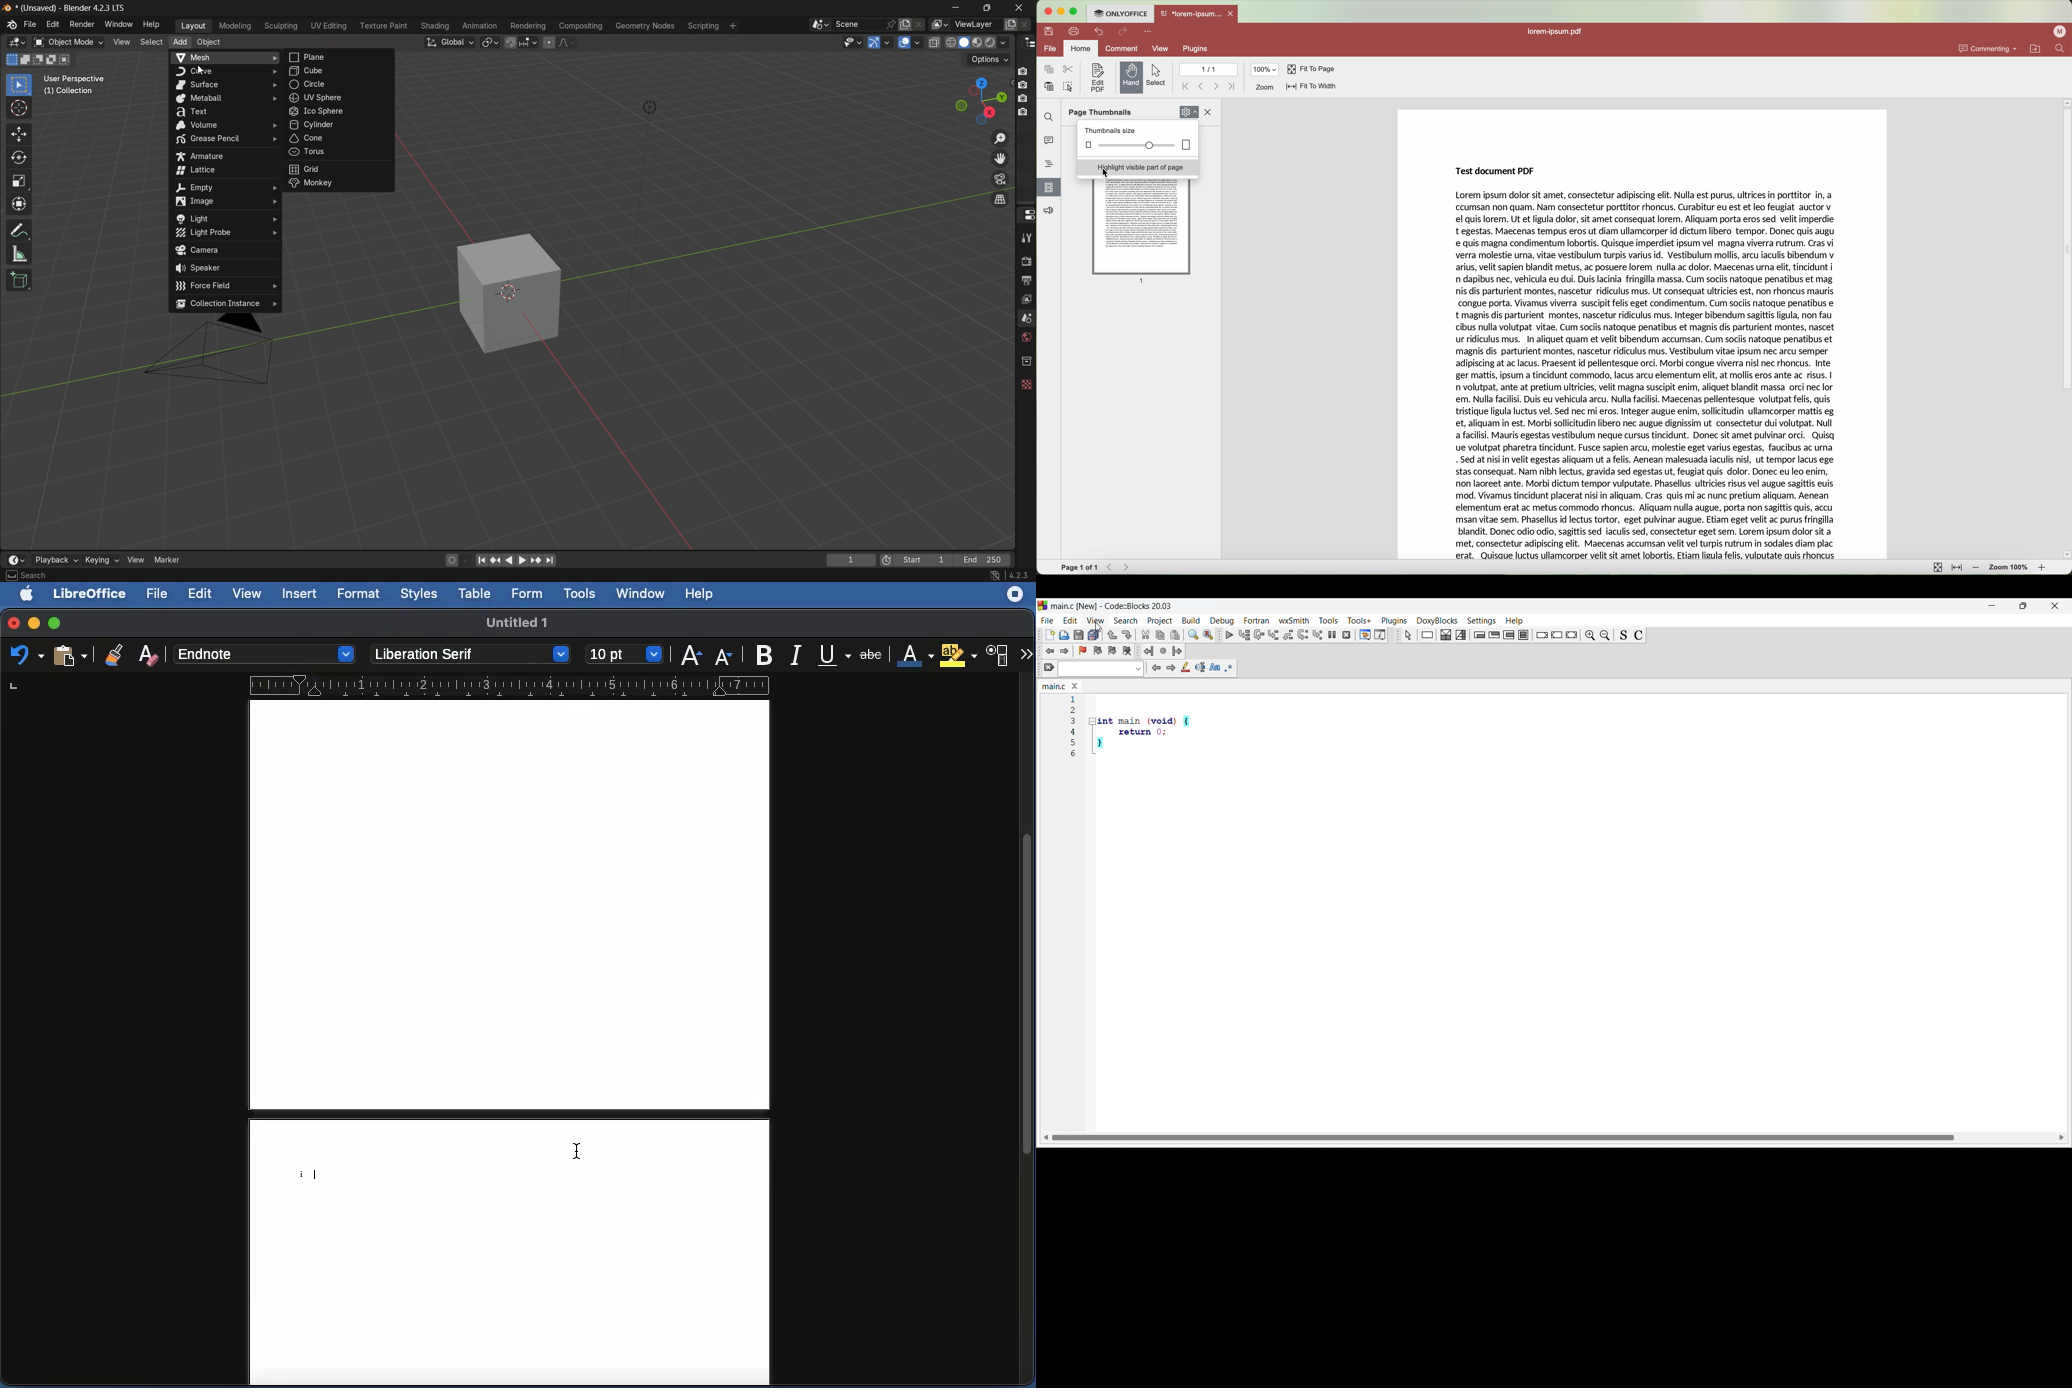 The width and height of the screenshot is (2072, 1400). Describe the element at coordinates (1050, 635) in the screenshot. I see `New file` at that location.